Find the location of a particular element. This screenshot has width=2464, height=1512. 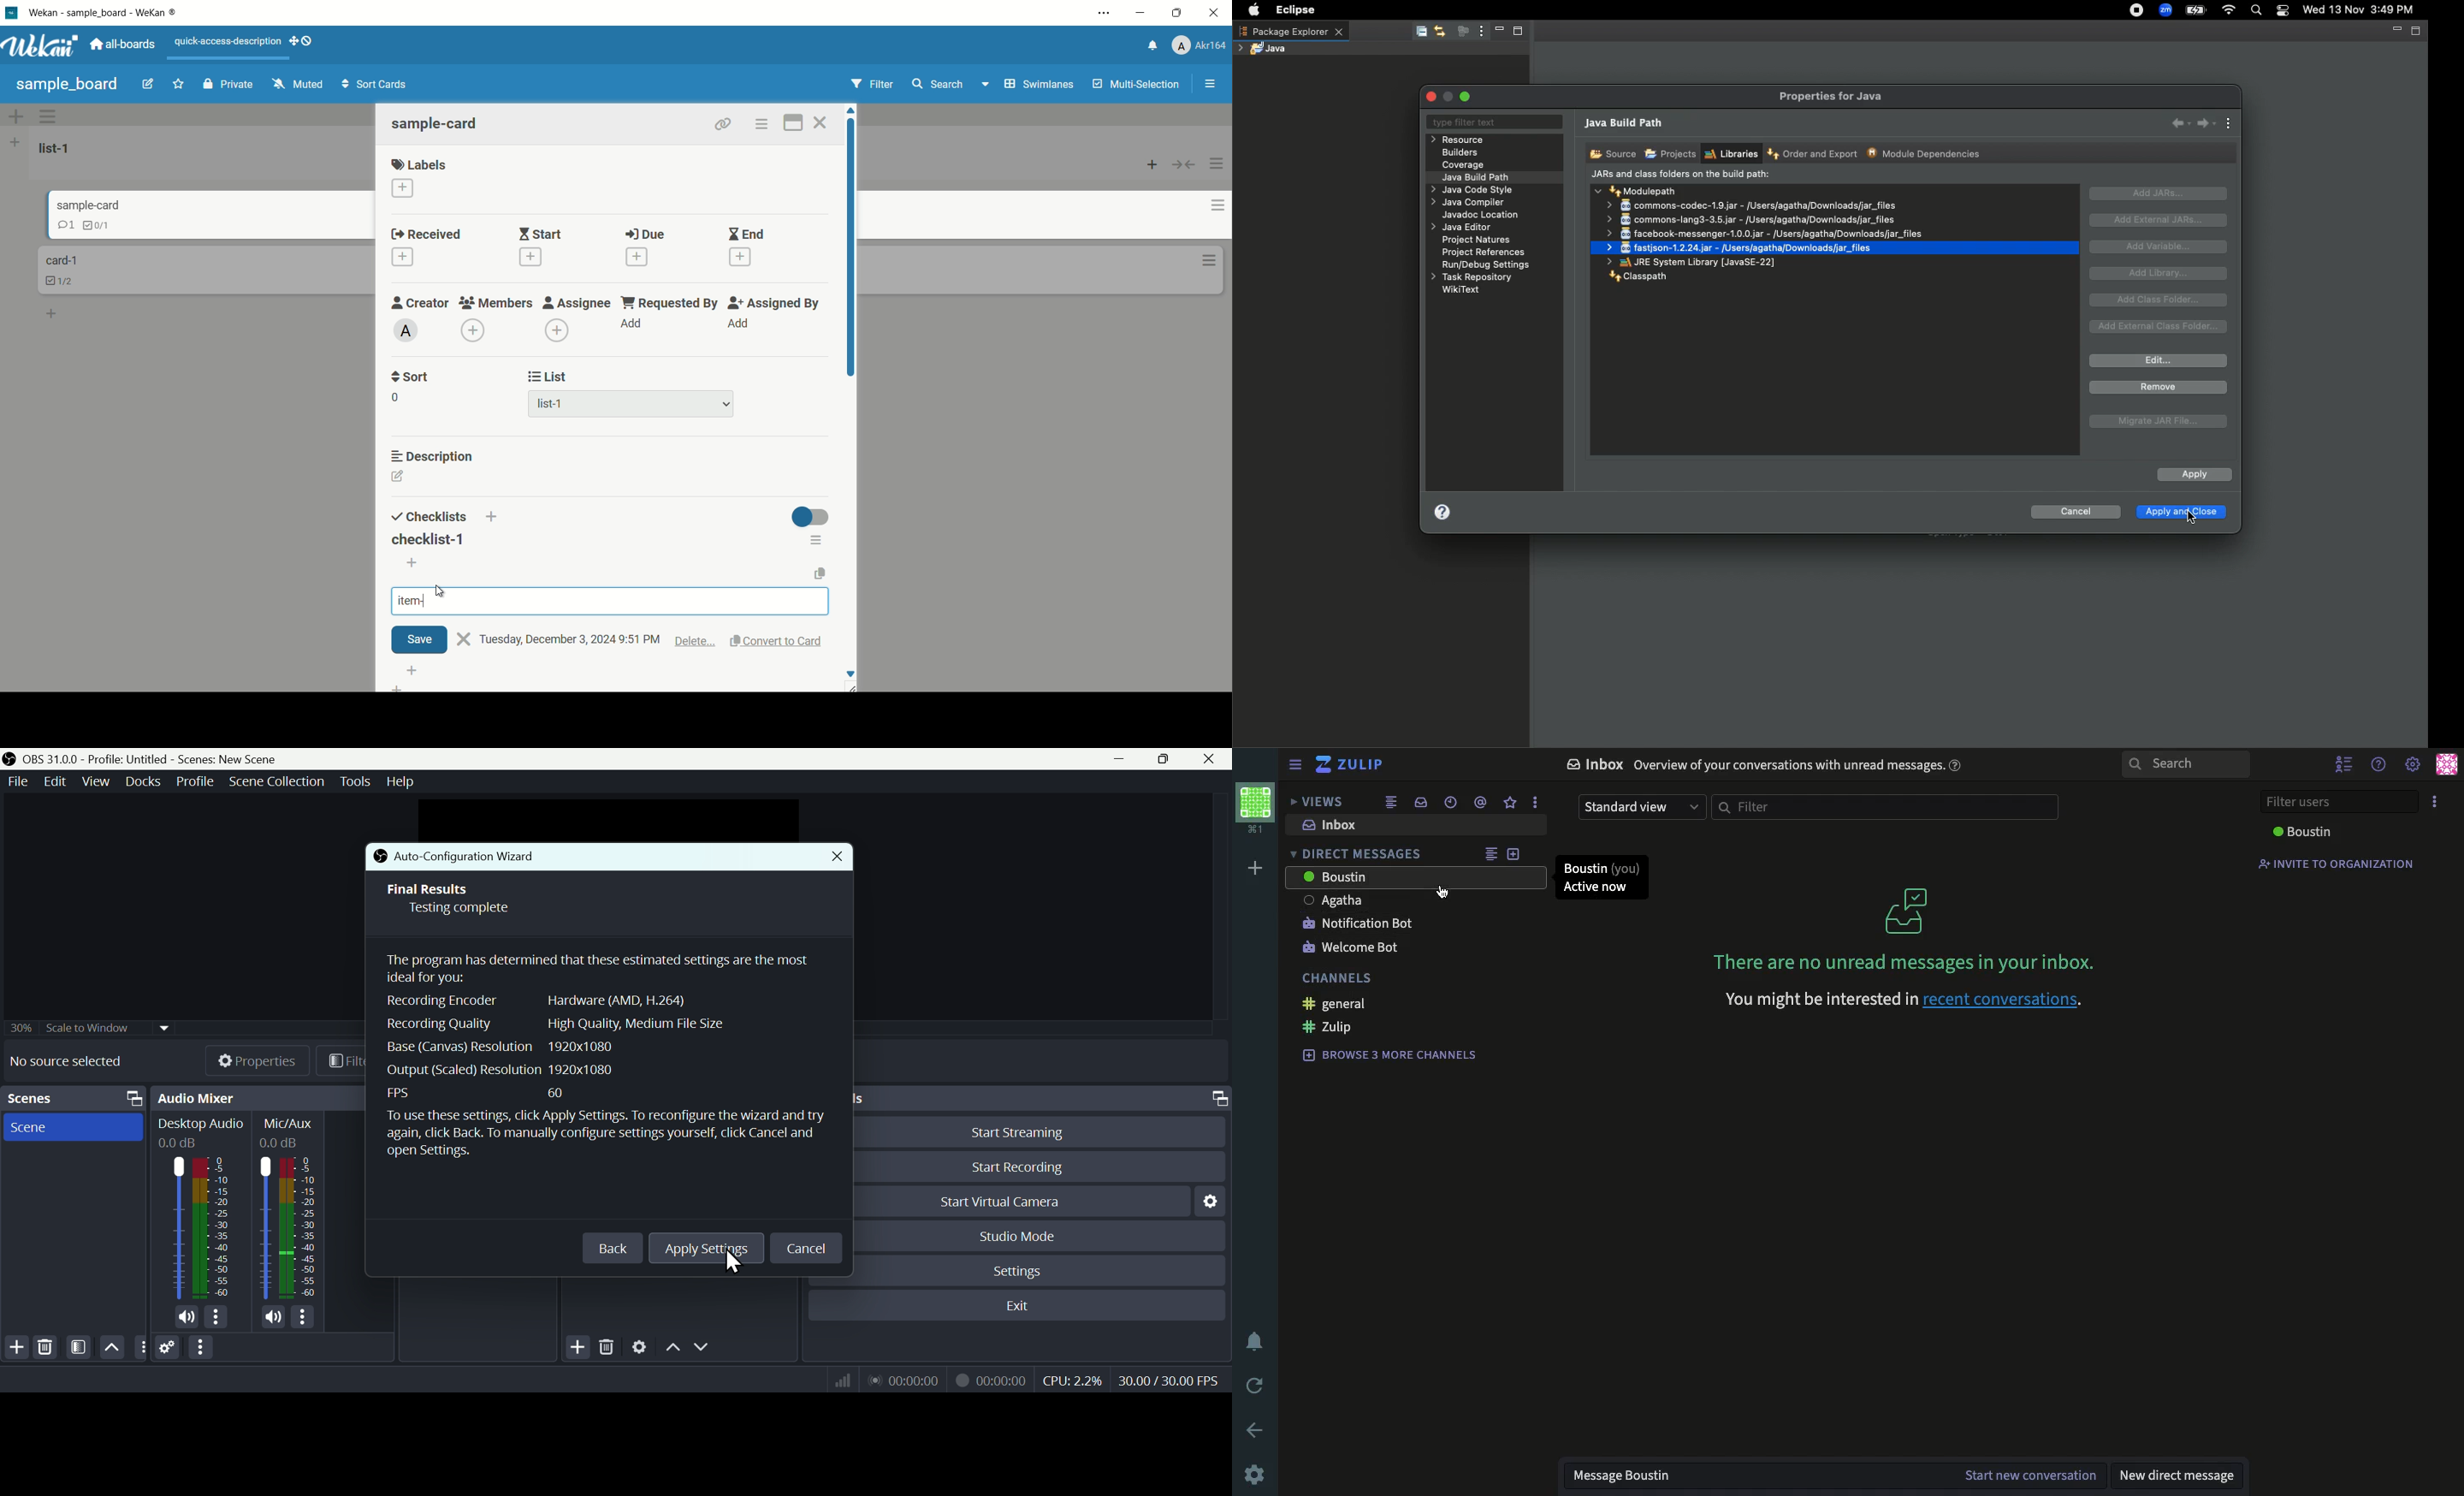

close app is located at coordinates (1213, 13).